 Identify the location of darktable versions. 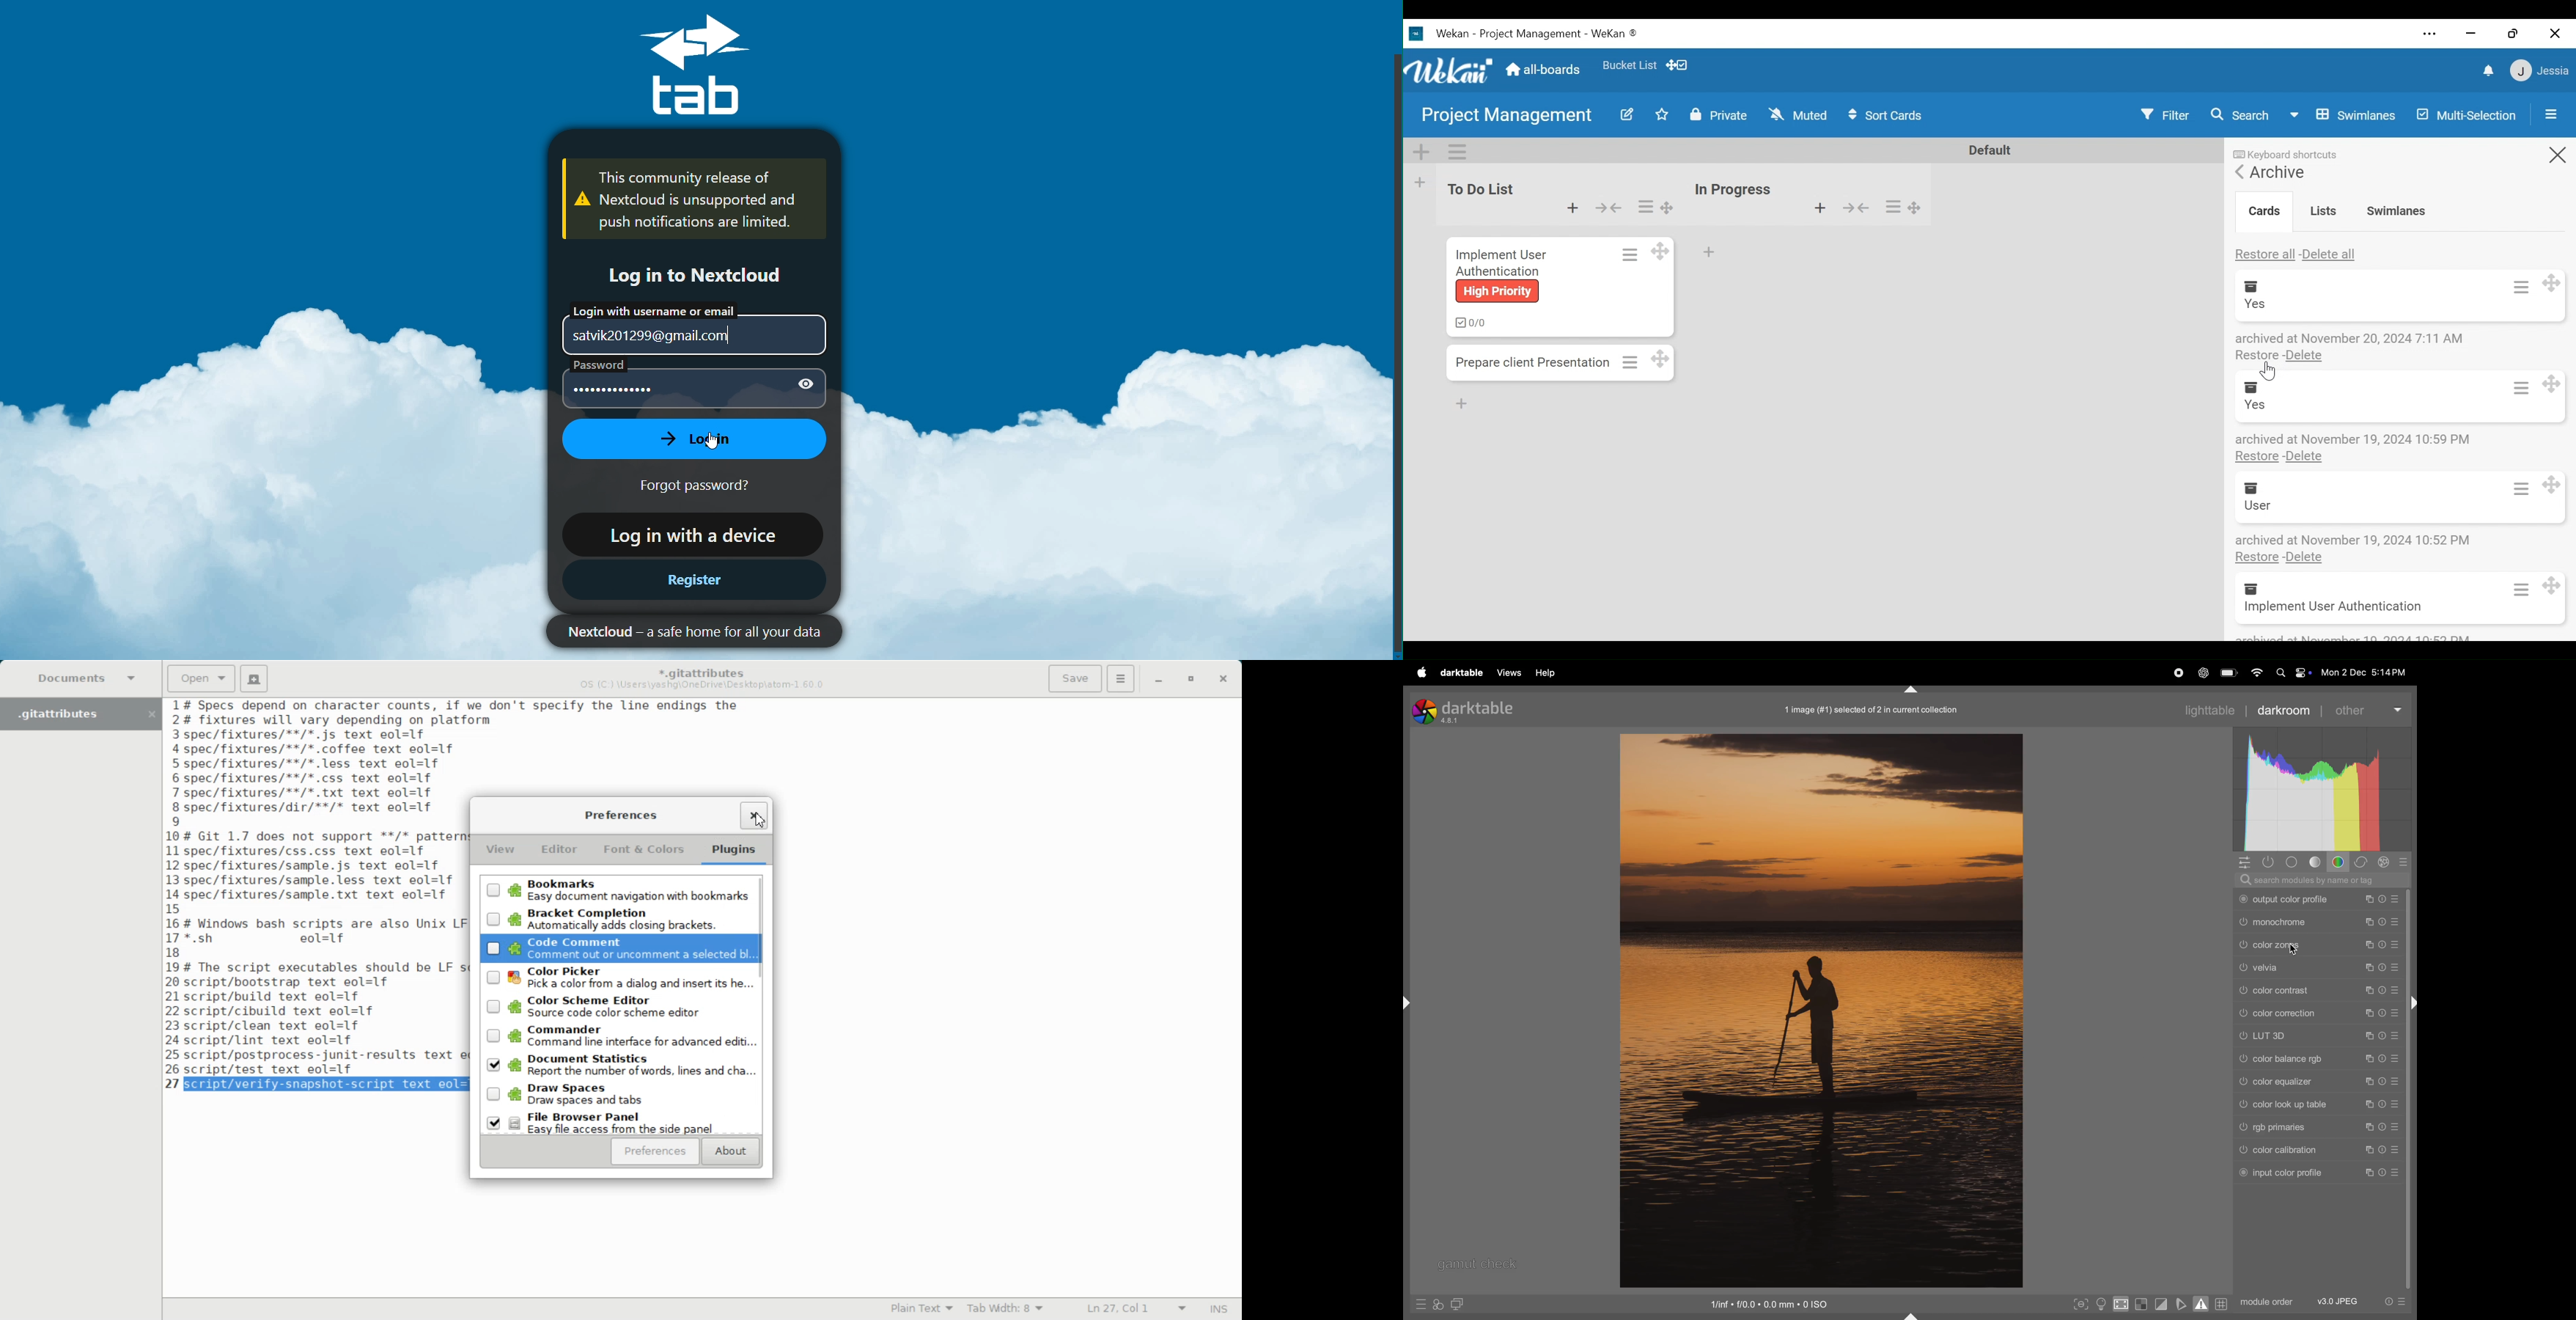
(1468, 710).